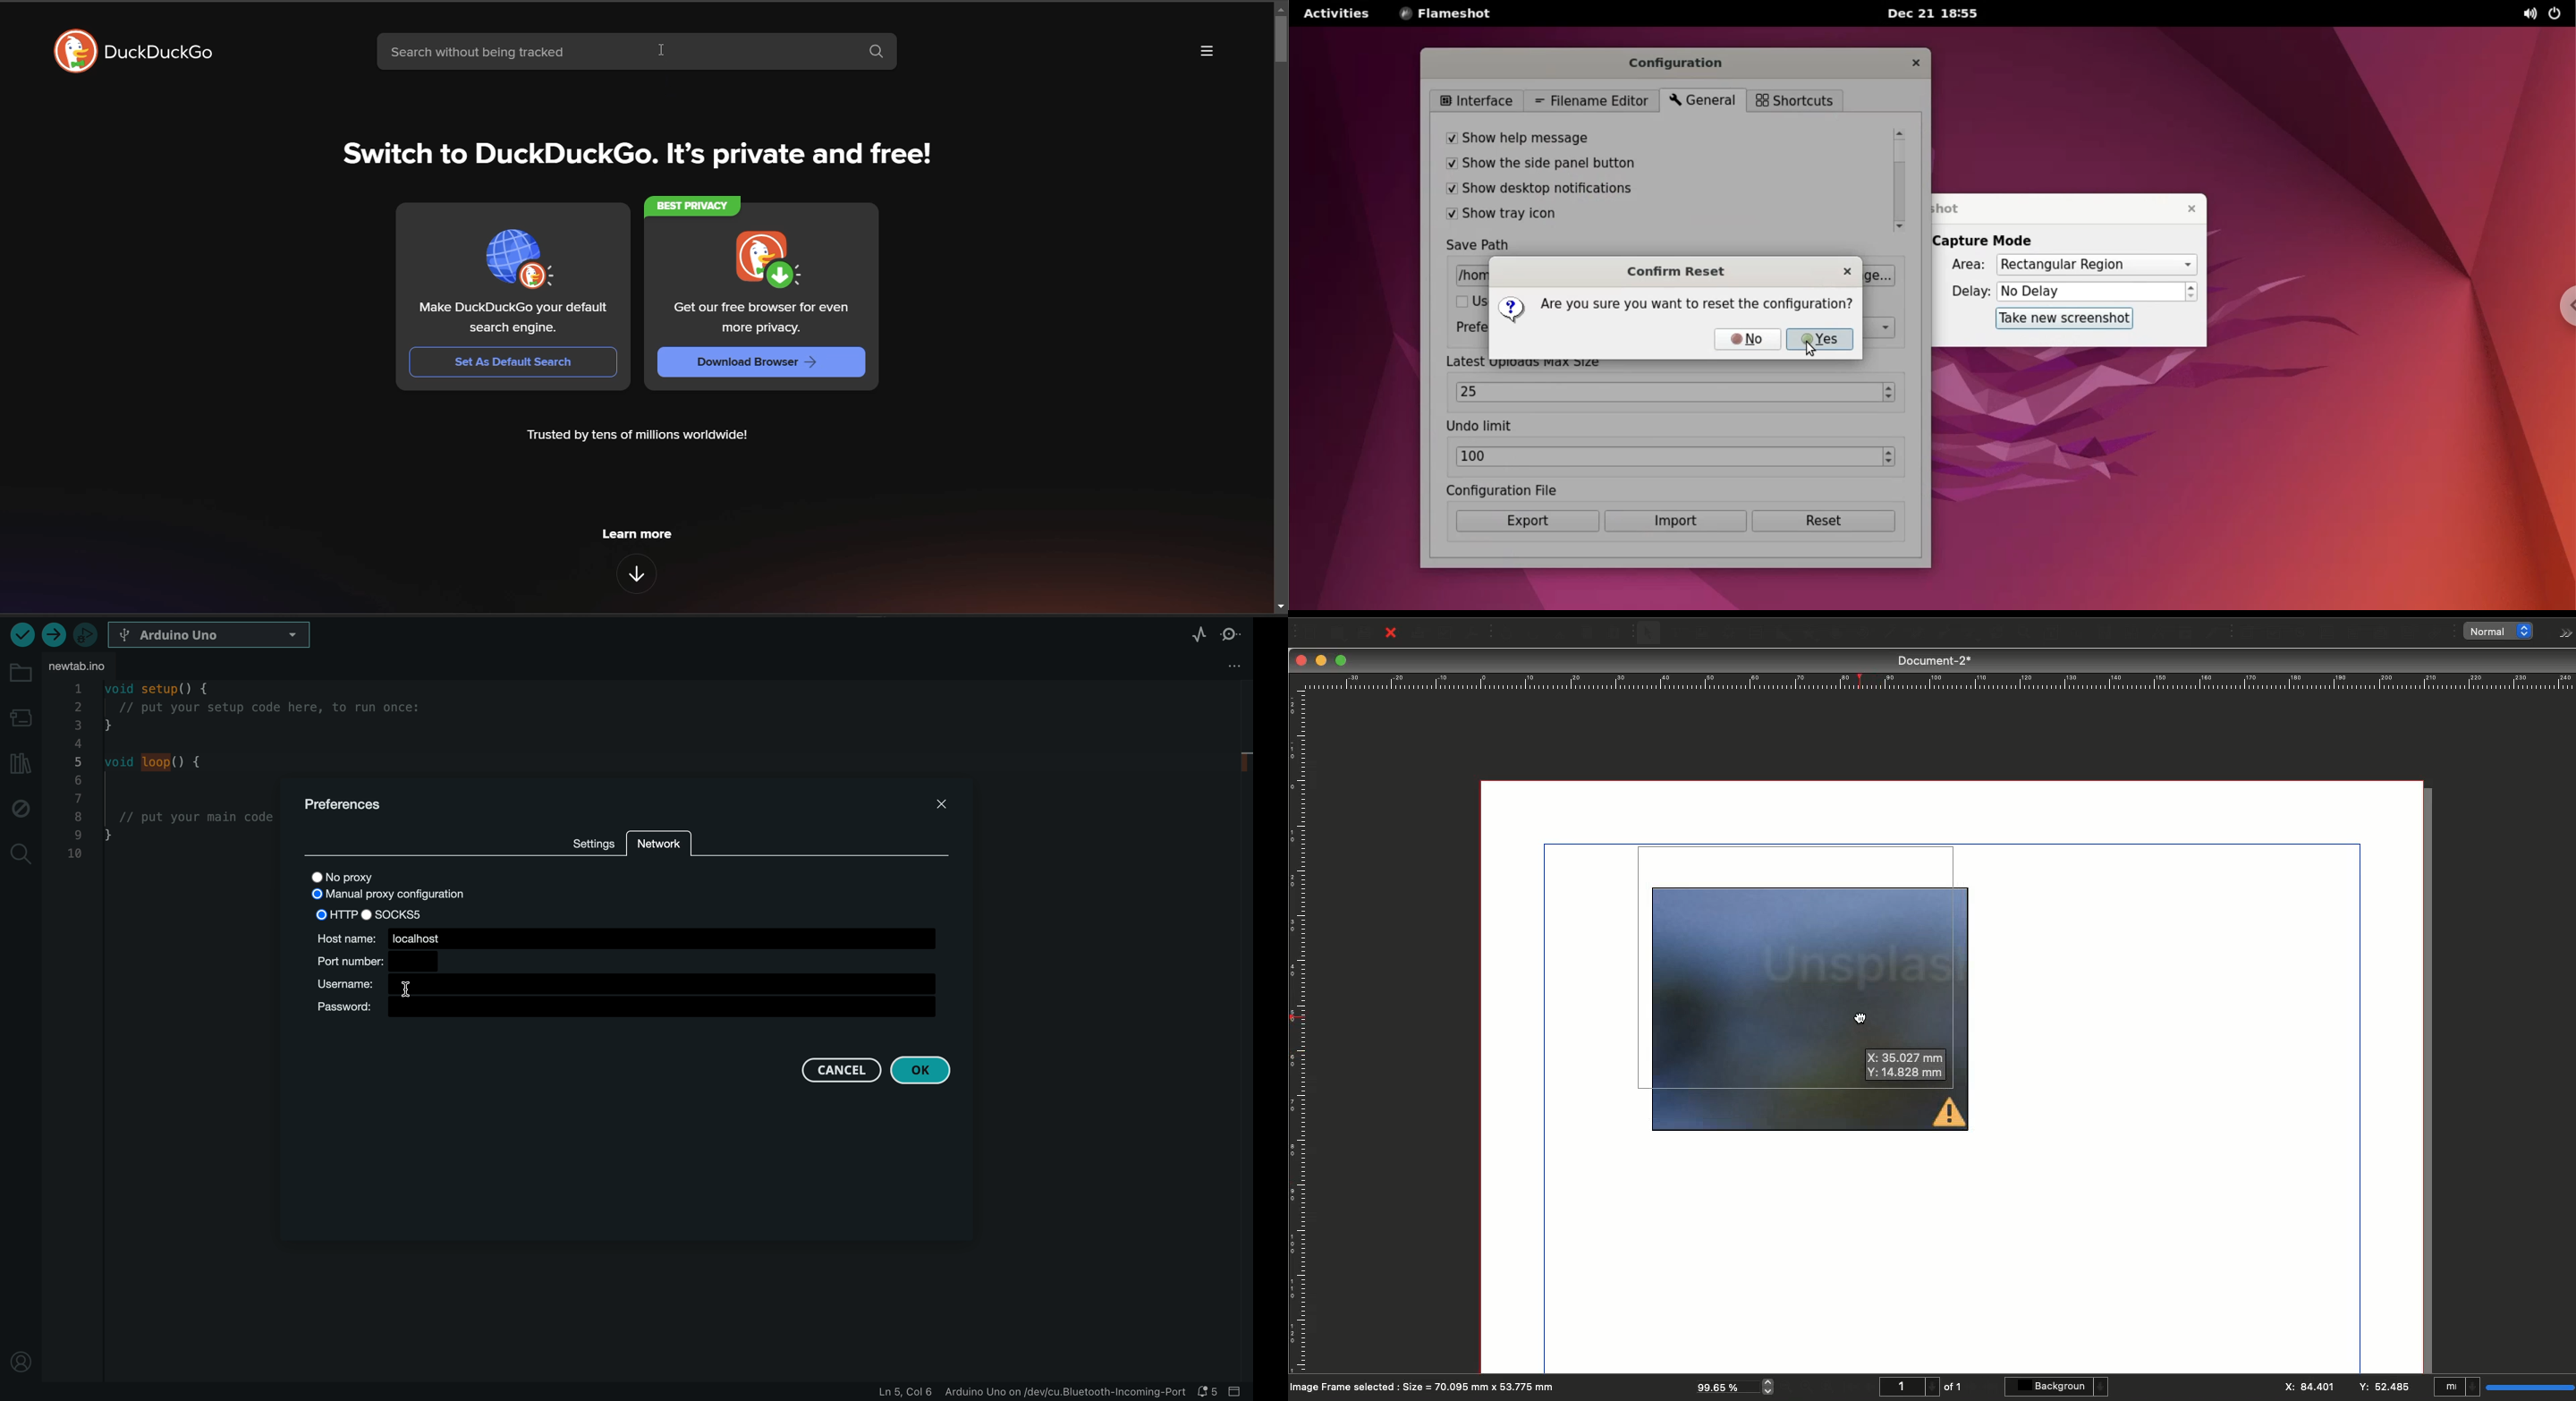  What do you see at coordinates (1931, 15) in the screenshot?
I see `Dec 21 18:55` at bounding box center [1931, 15].